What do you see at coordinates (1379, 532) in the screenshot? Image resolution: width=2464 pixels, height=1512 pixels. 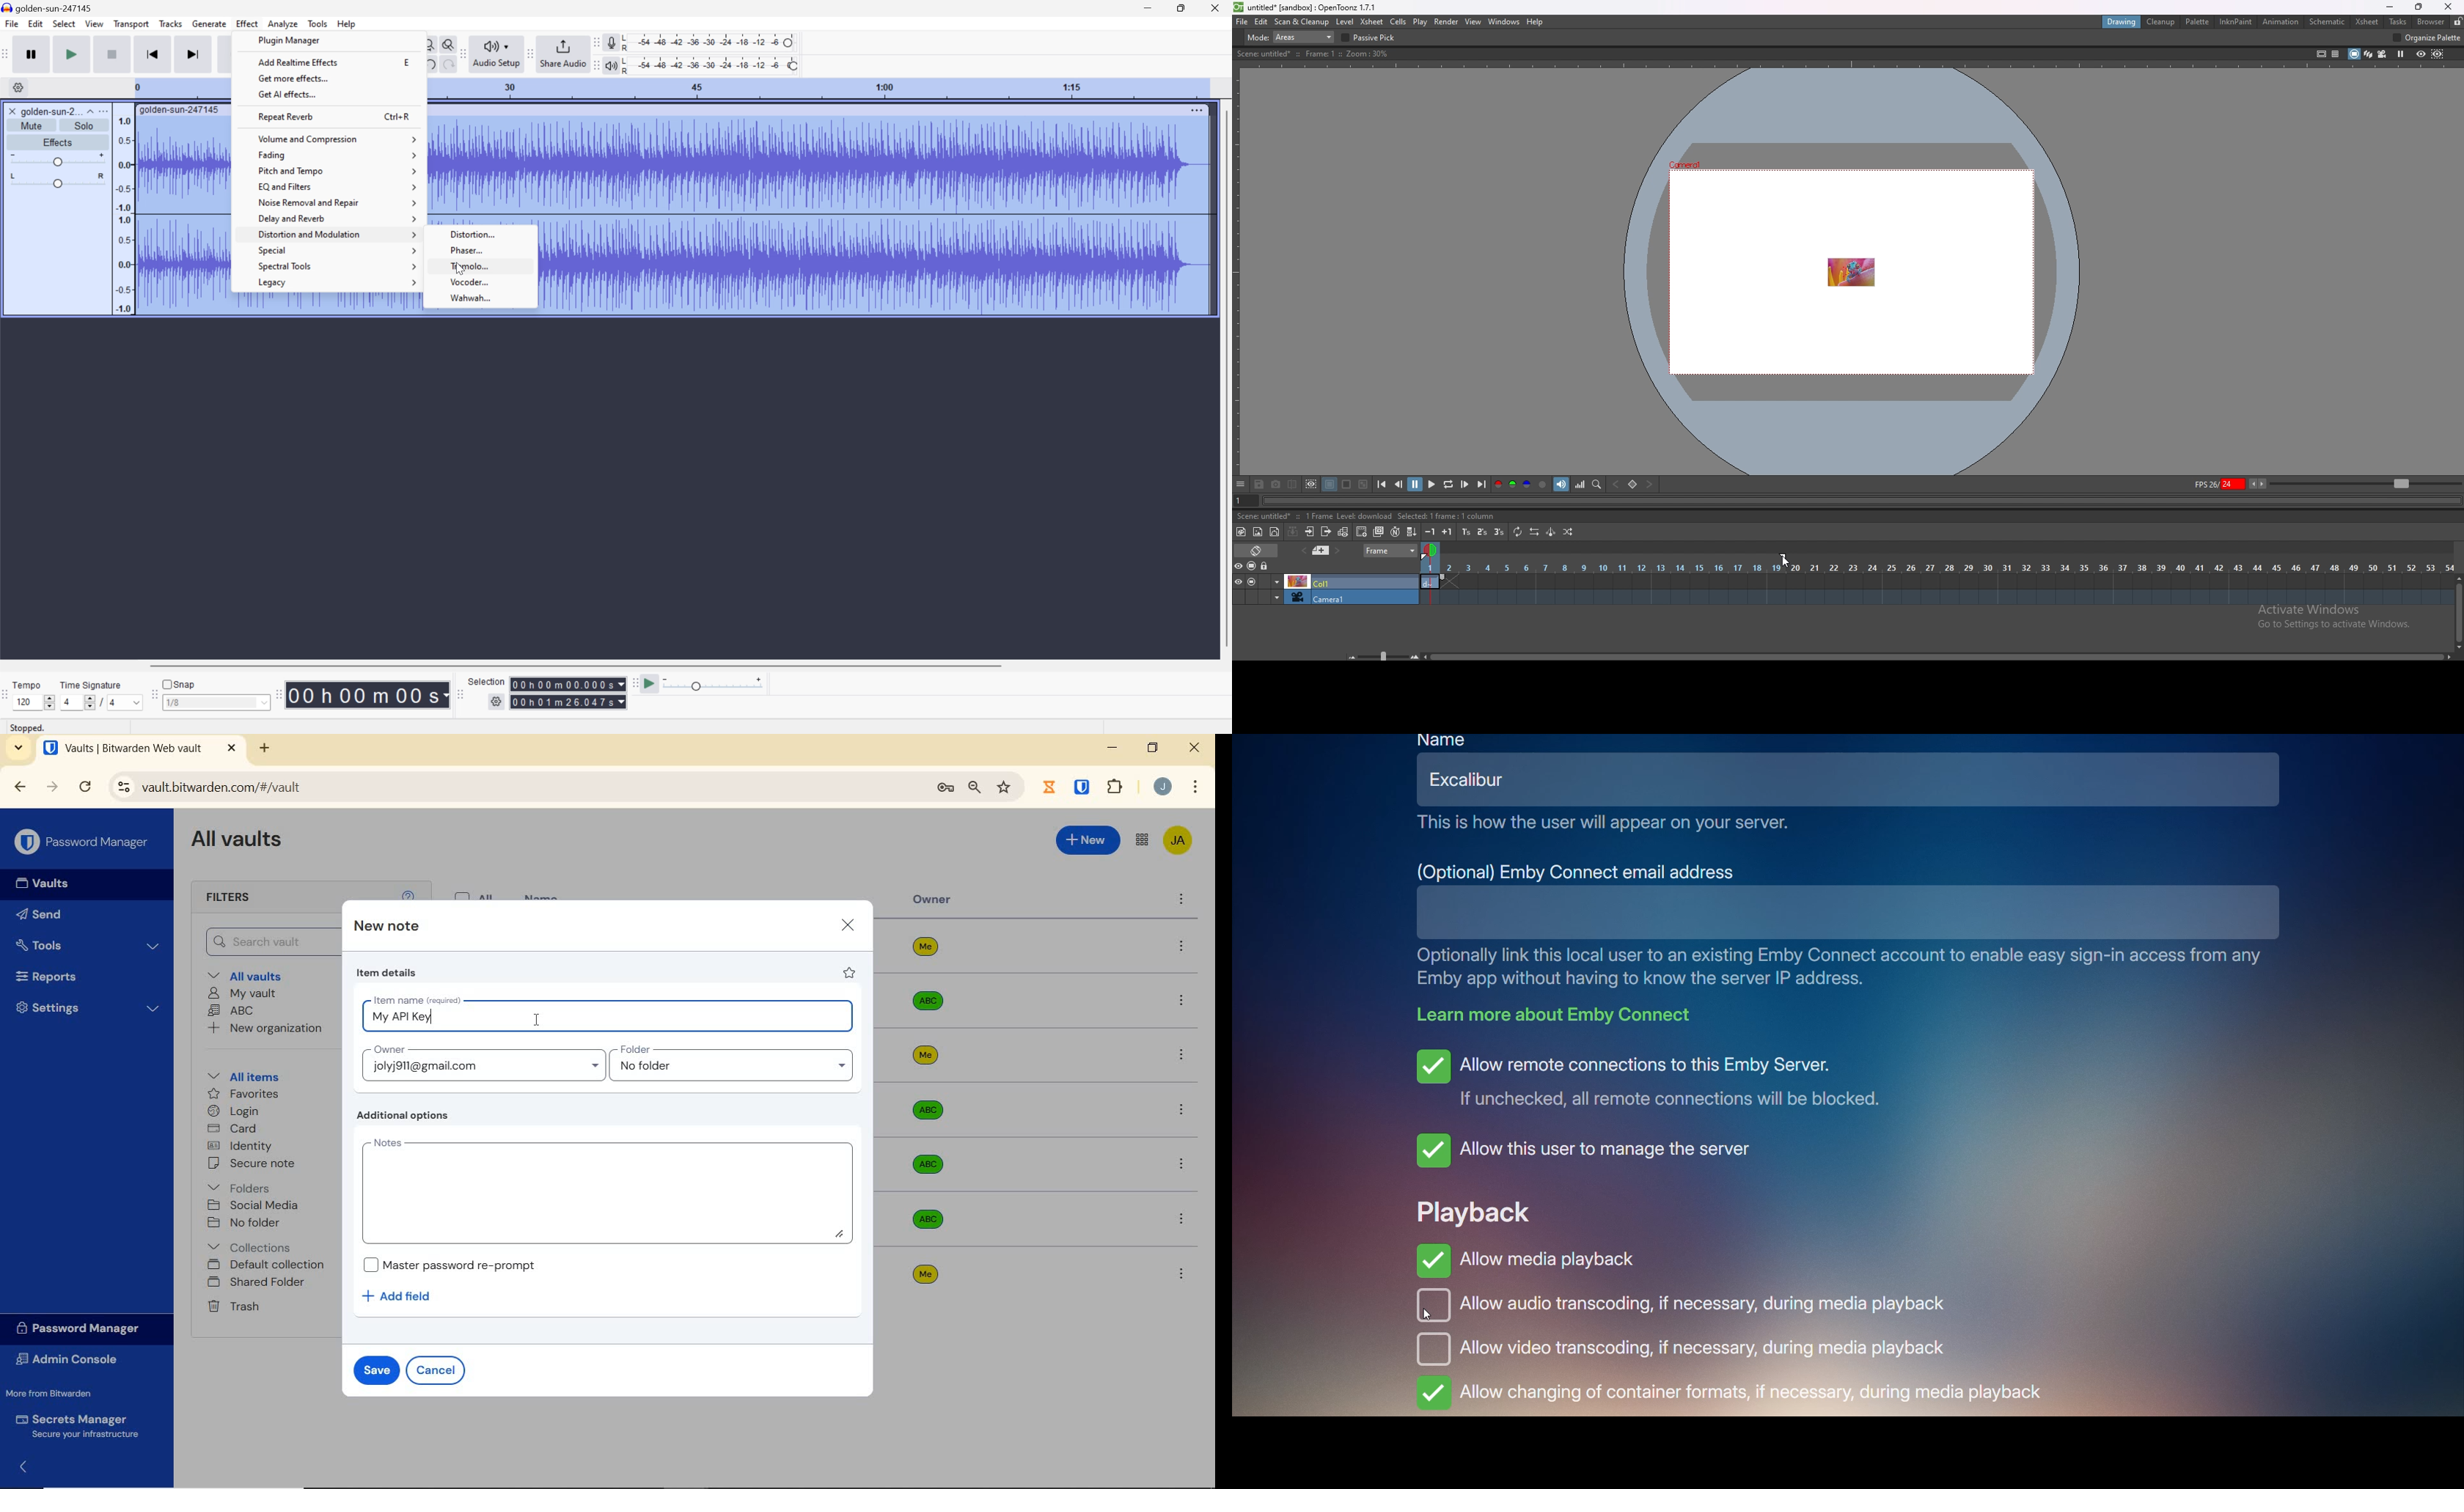 I see `duplicate drawing` at bounding box center [1379, 532].